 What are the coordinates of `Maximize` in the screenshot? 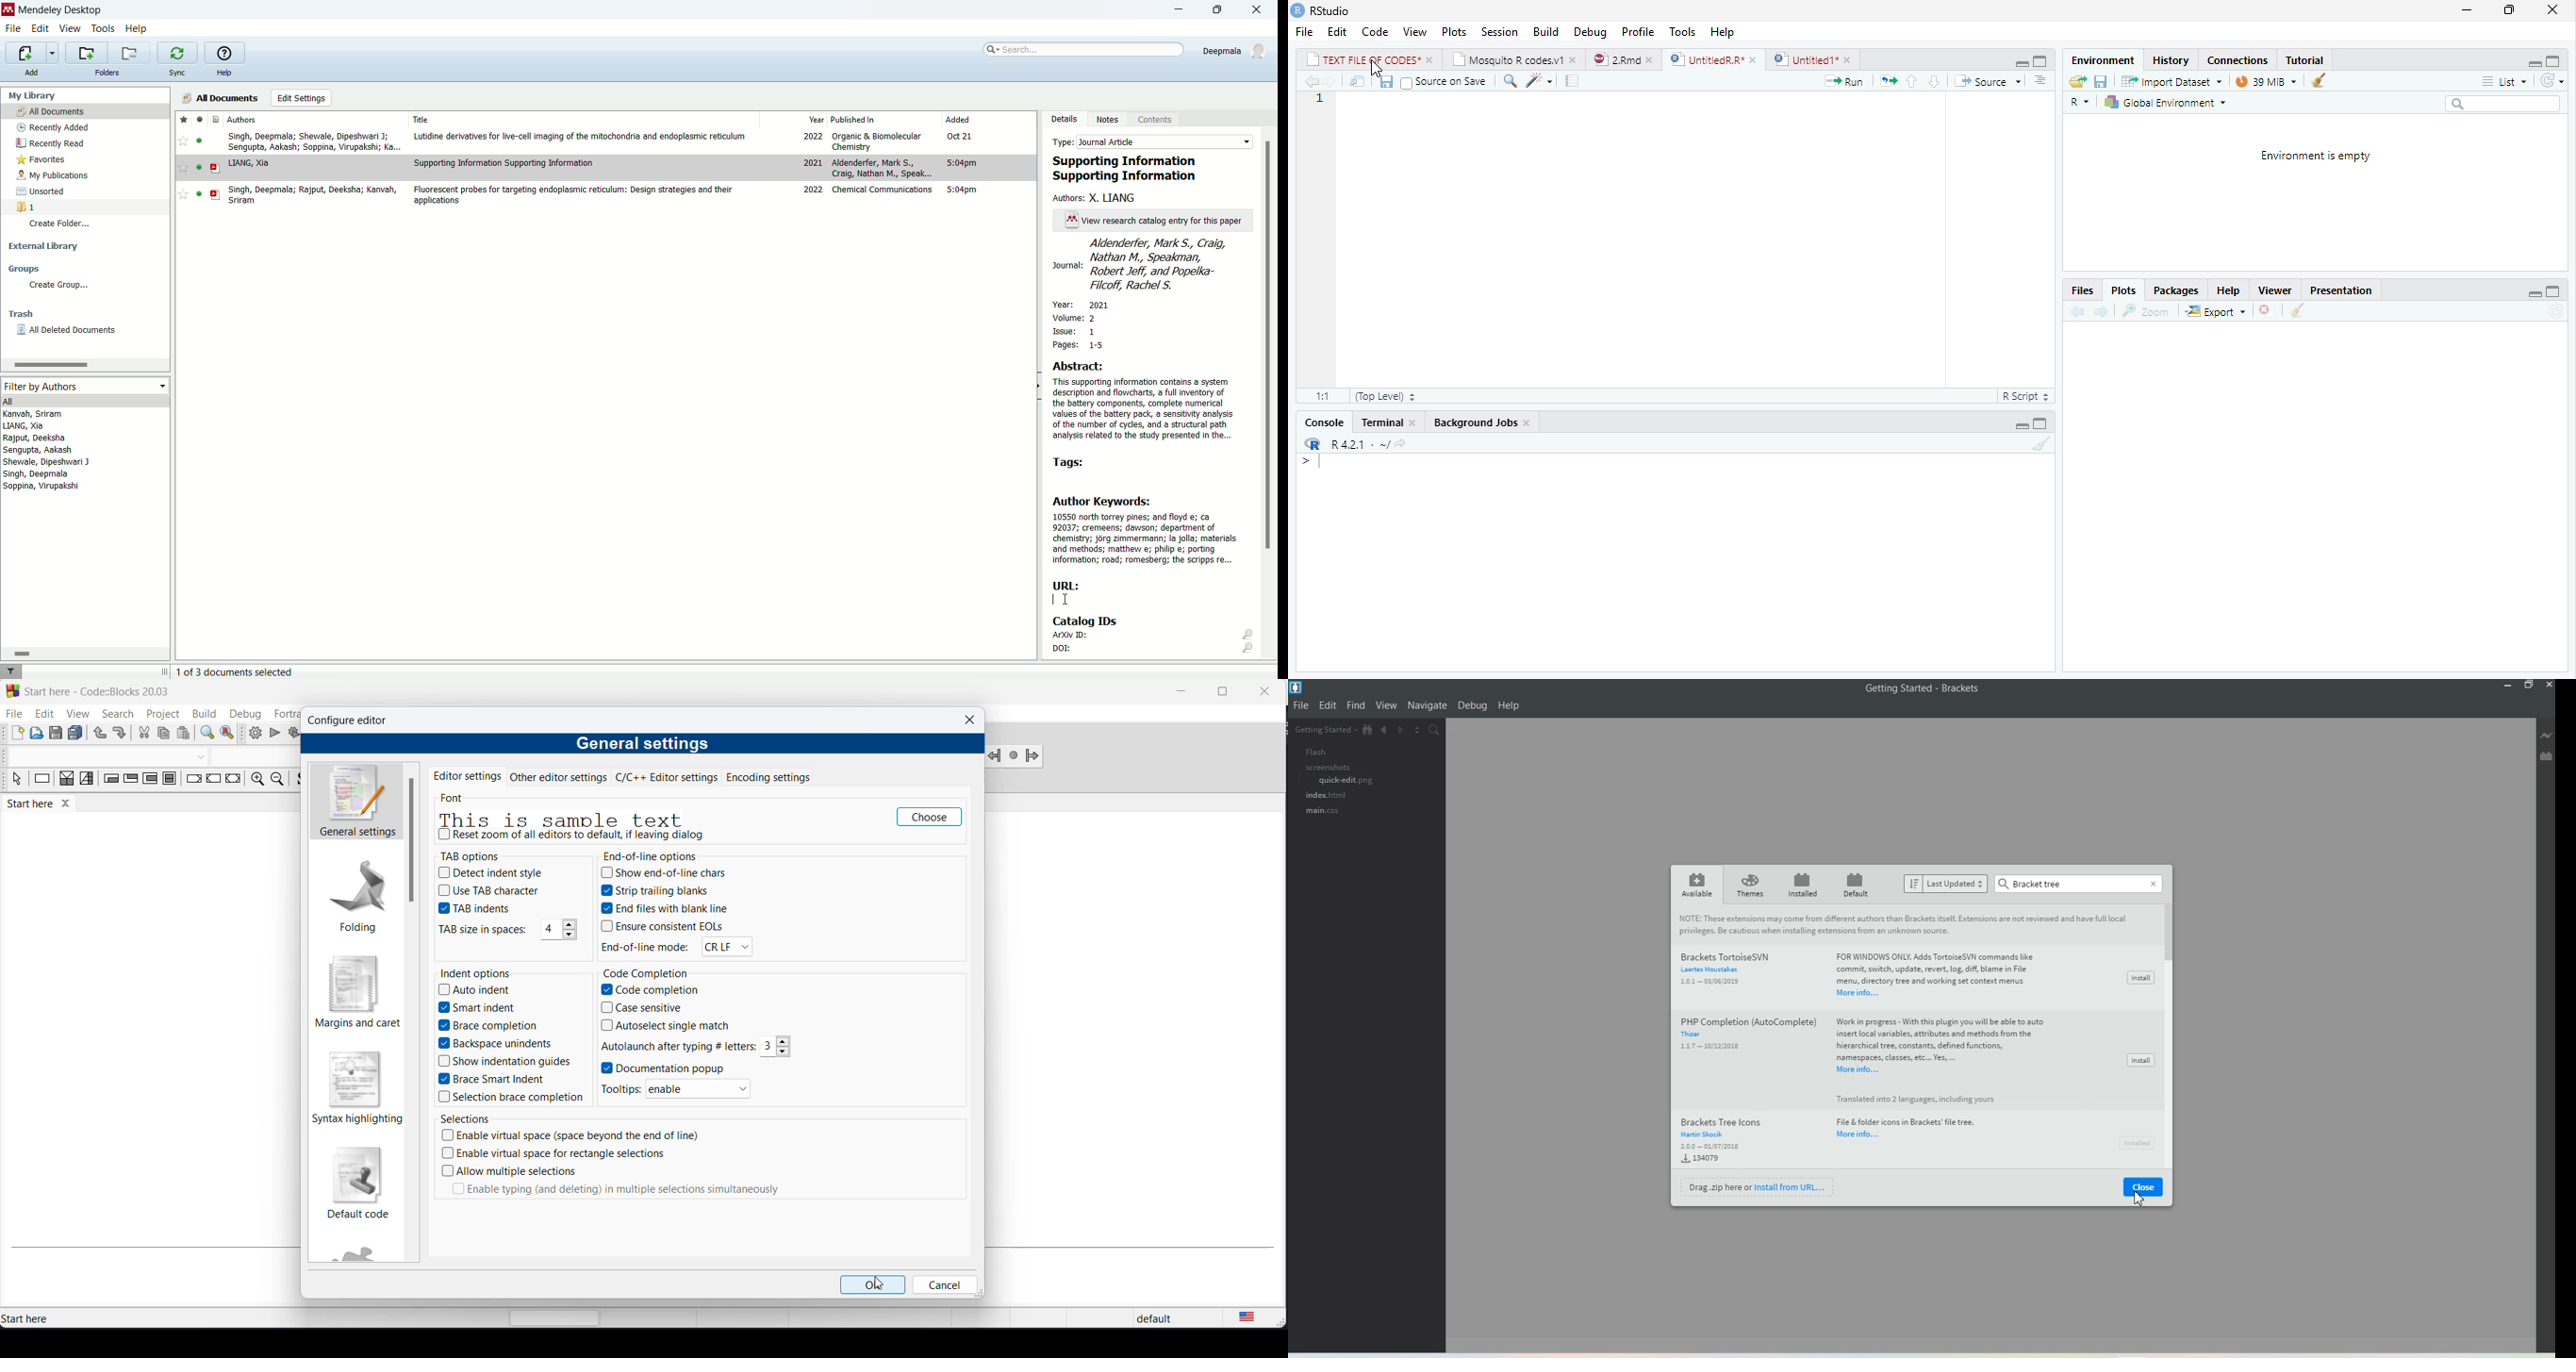 It's located at (2043, 422).